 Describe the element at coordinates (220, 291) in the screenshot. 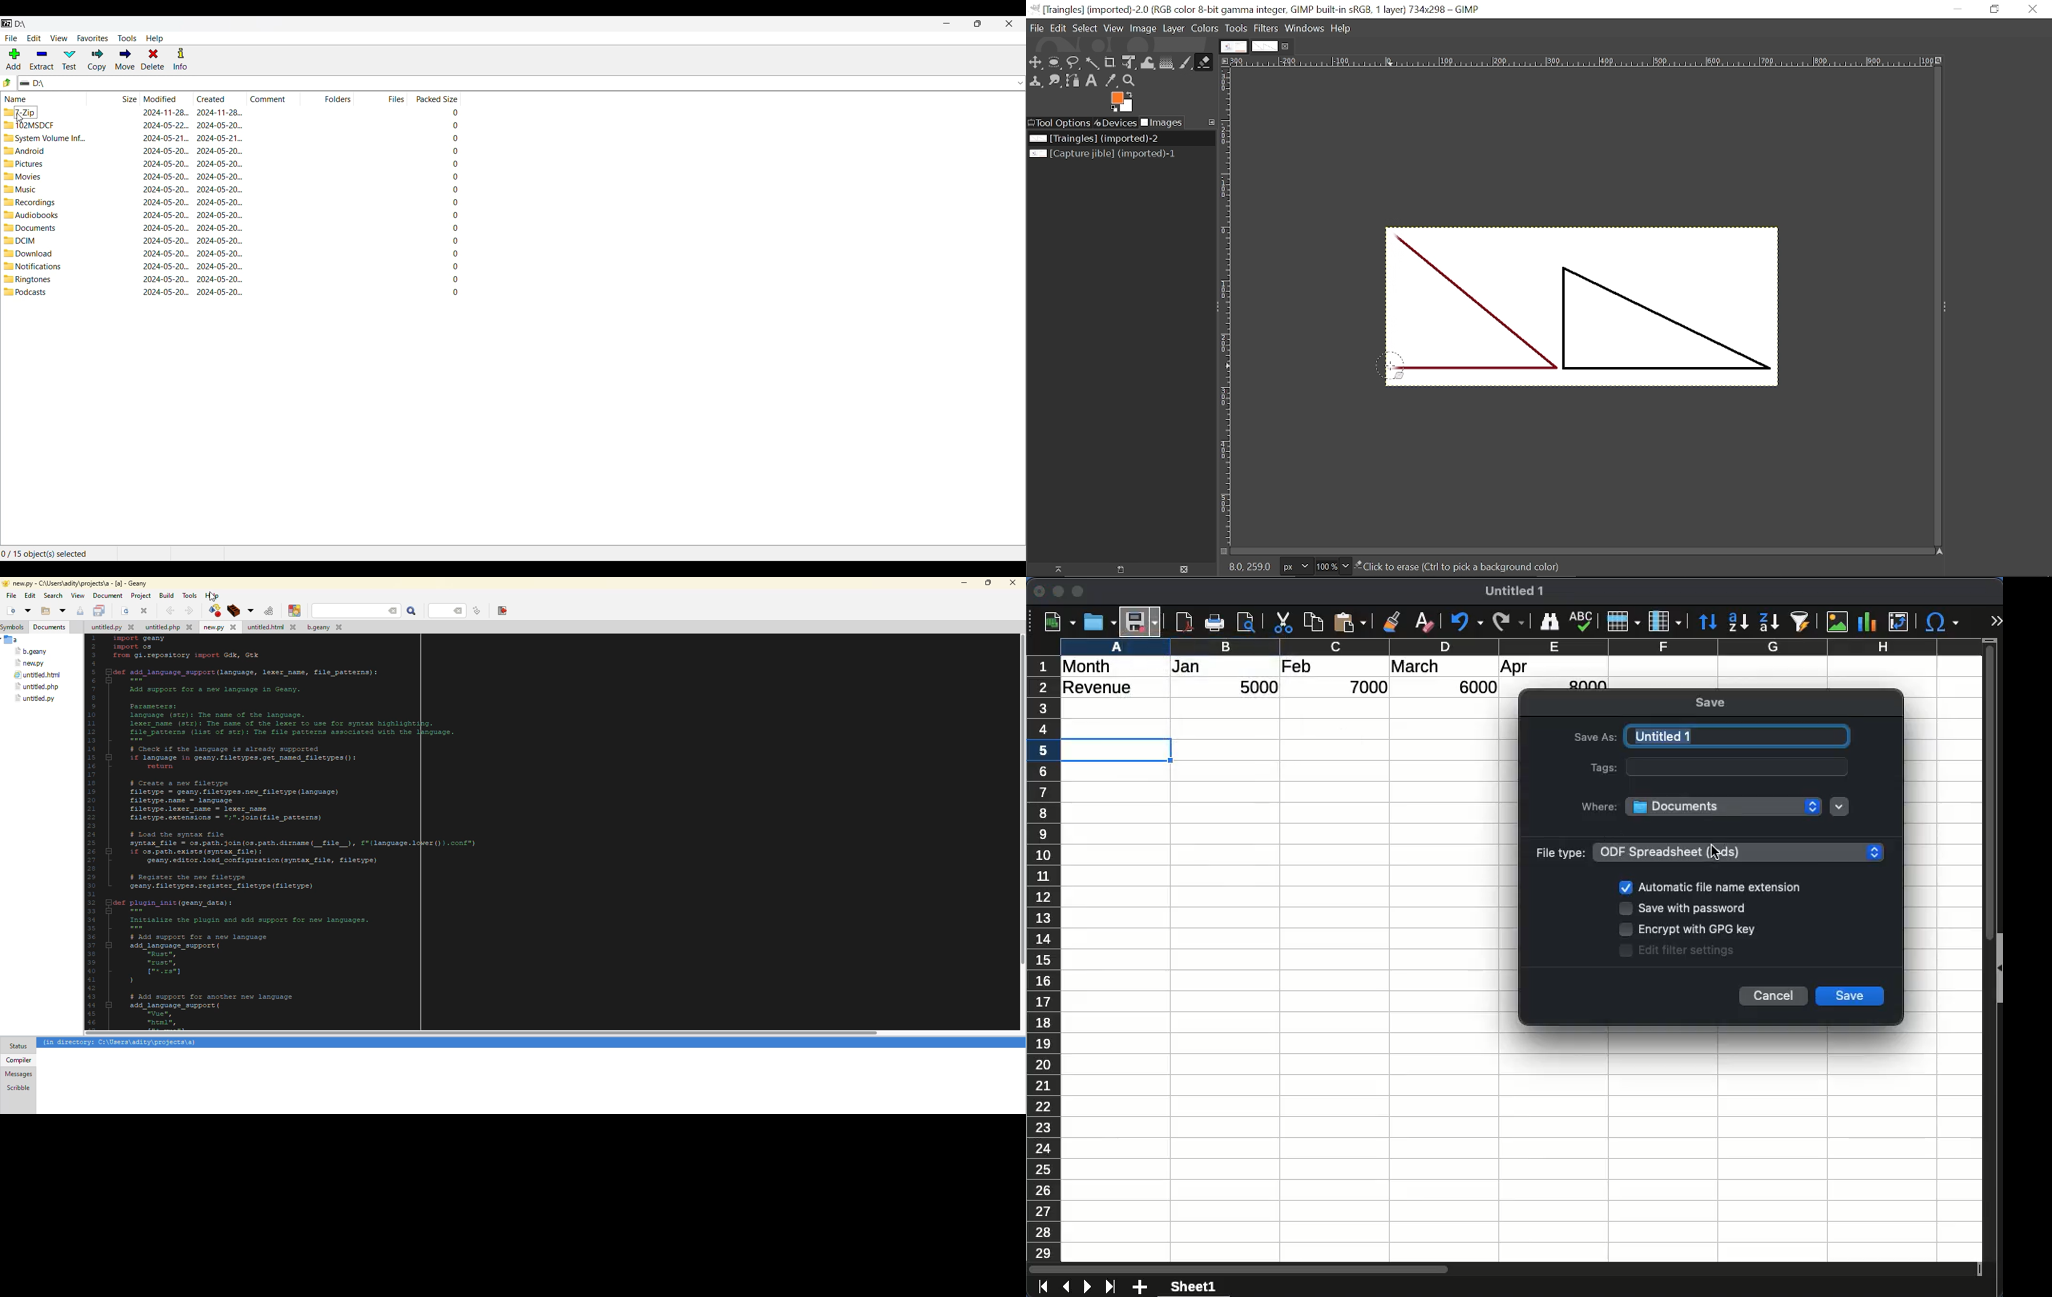

I see `created date & time` at that location.